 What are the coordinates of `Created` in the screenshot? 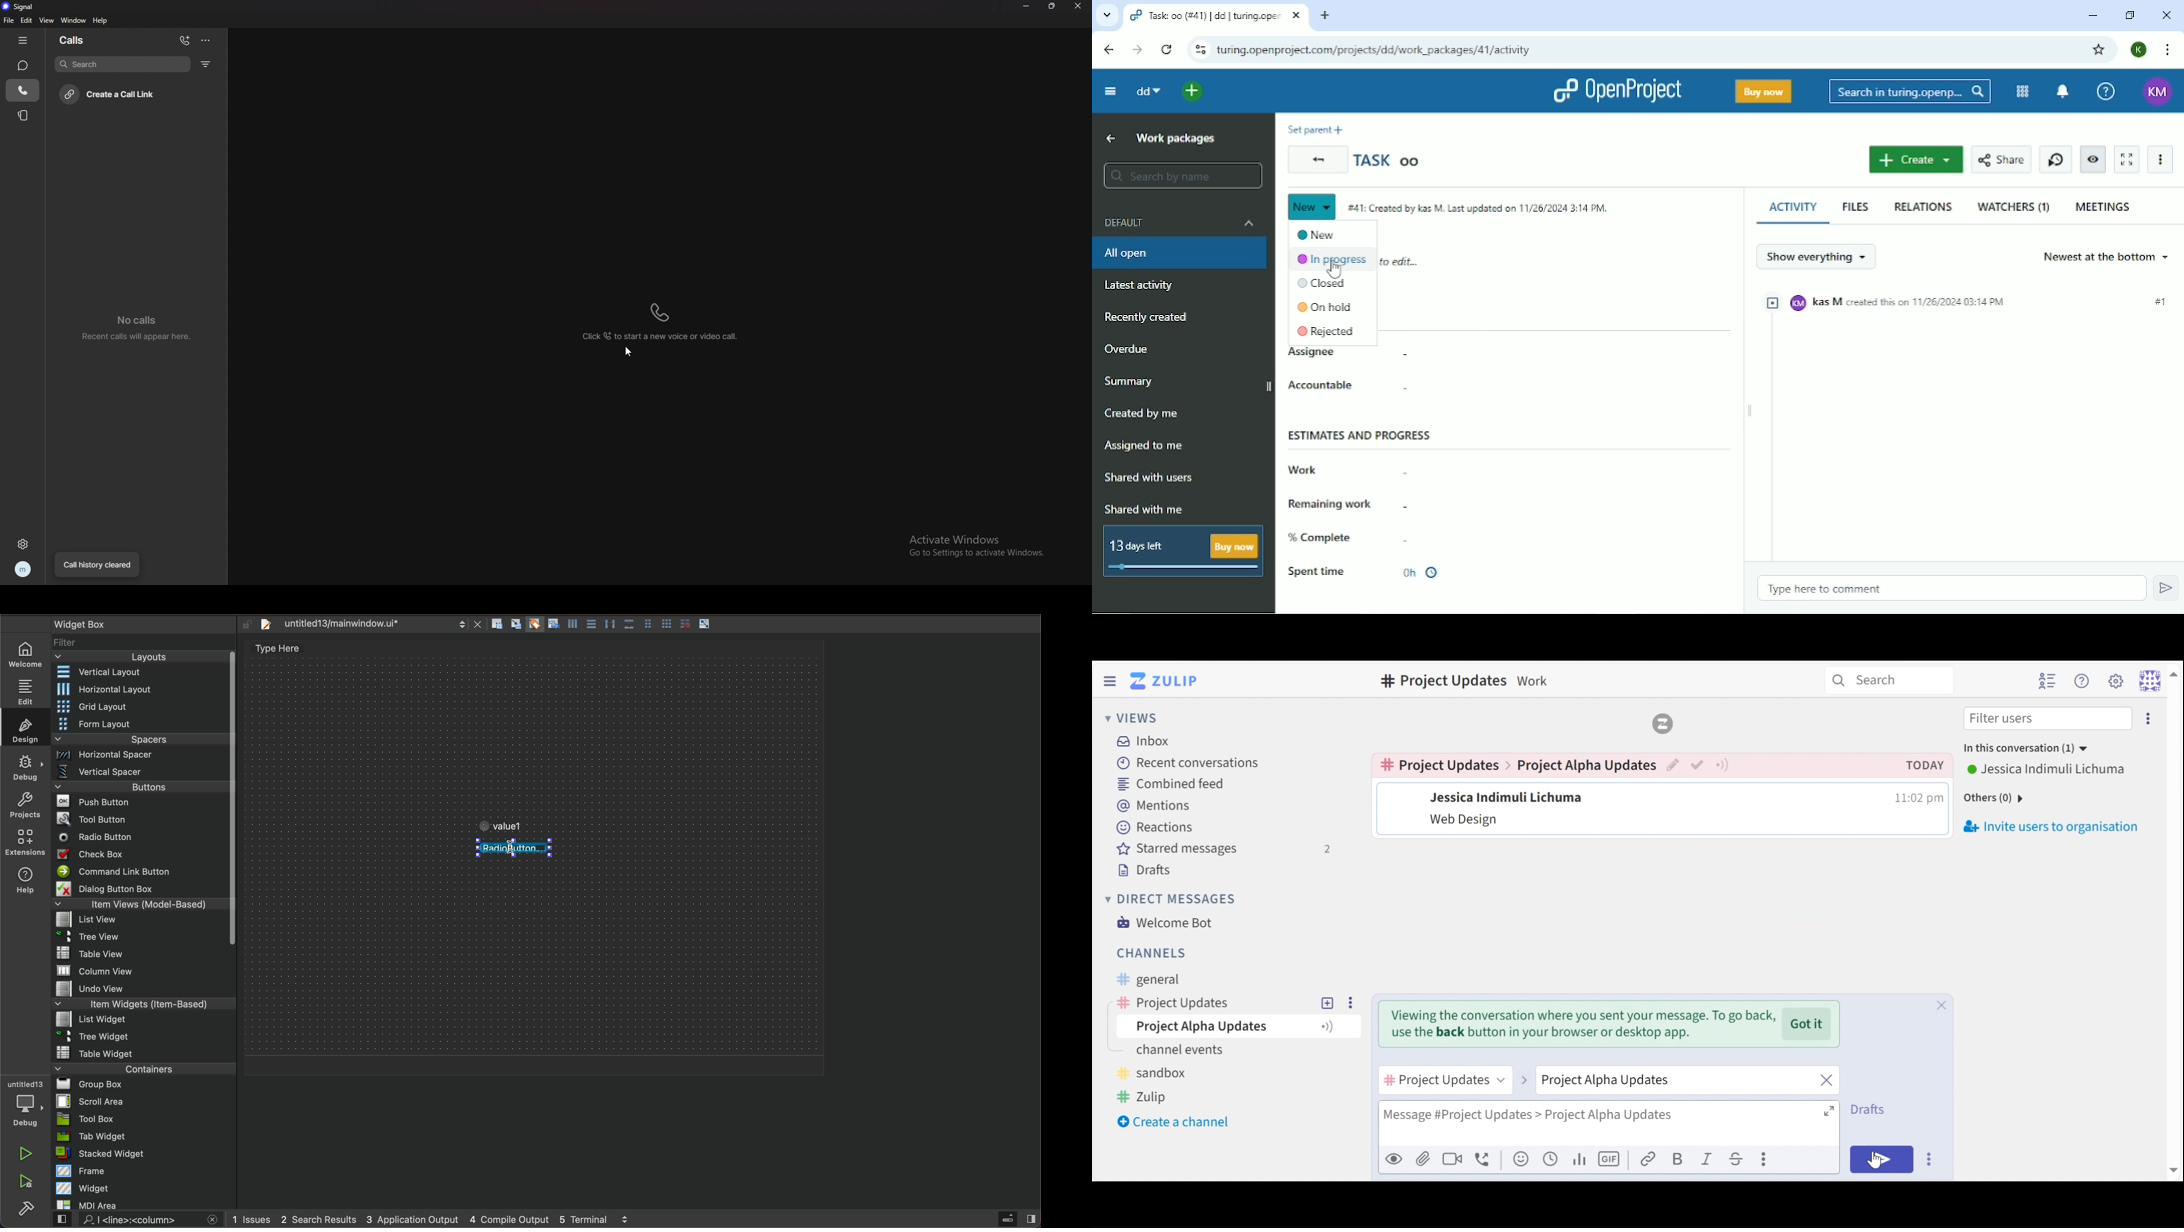 It's located at (1925, 765).